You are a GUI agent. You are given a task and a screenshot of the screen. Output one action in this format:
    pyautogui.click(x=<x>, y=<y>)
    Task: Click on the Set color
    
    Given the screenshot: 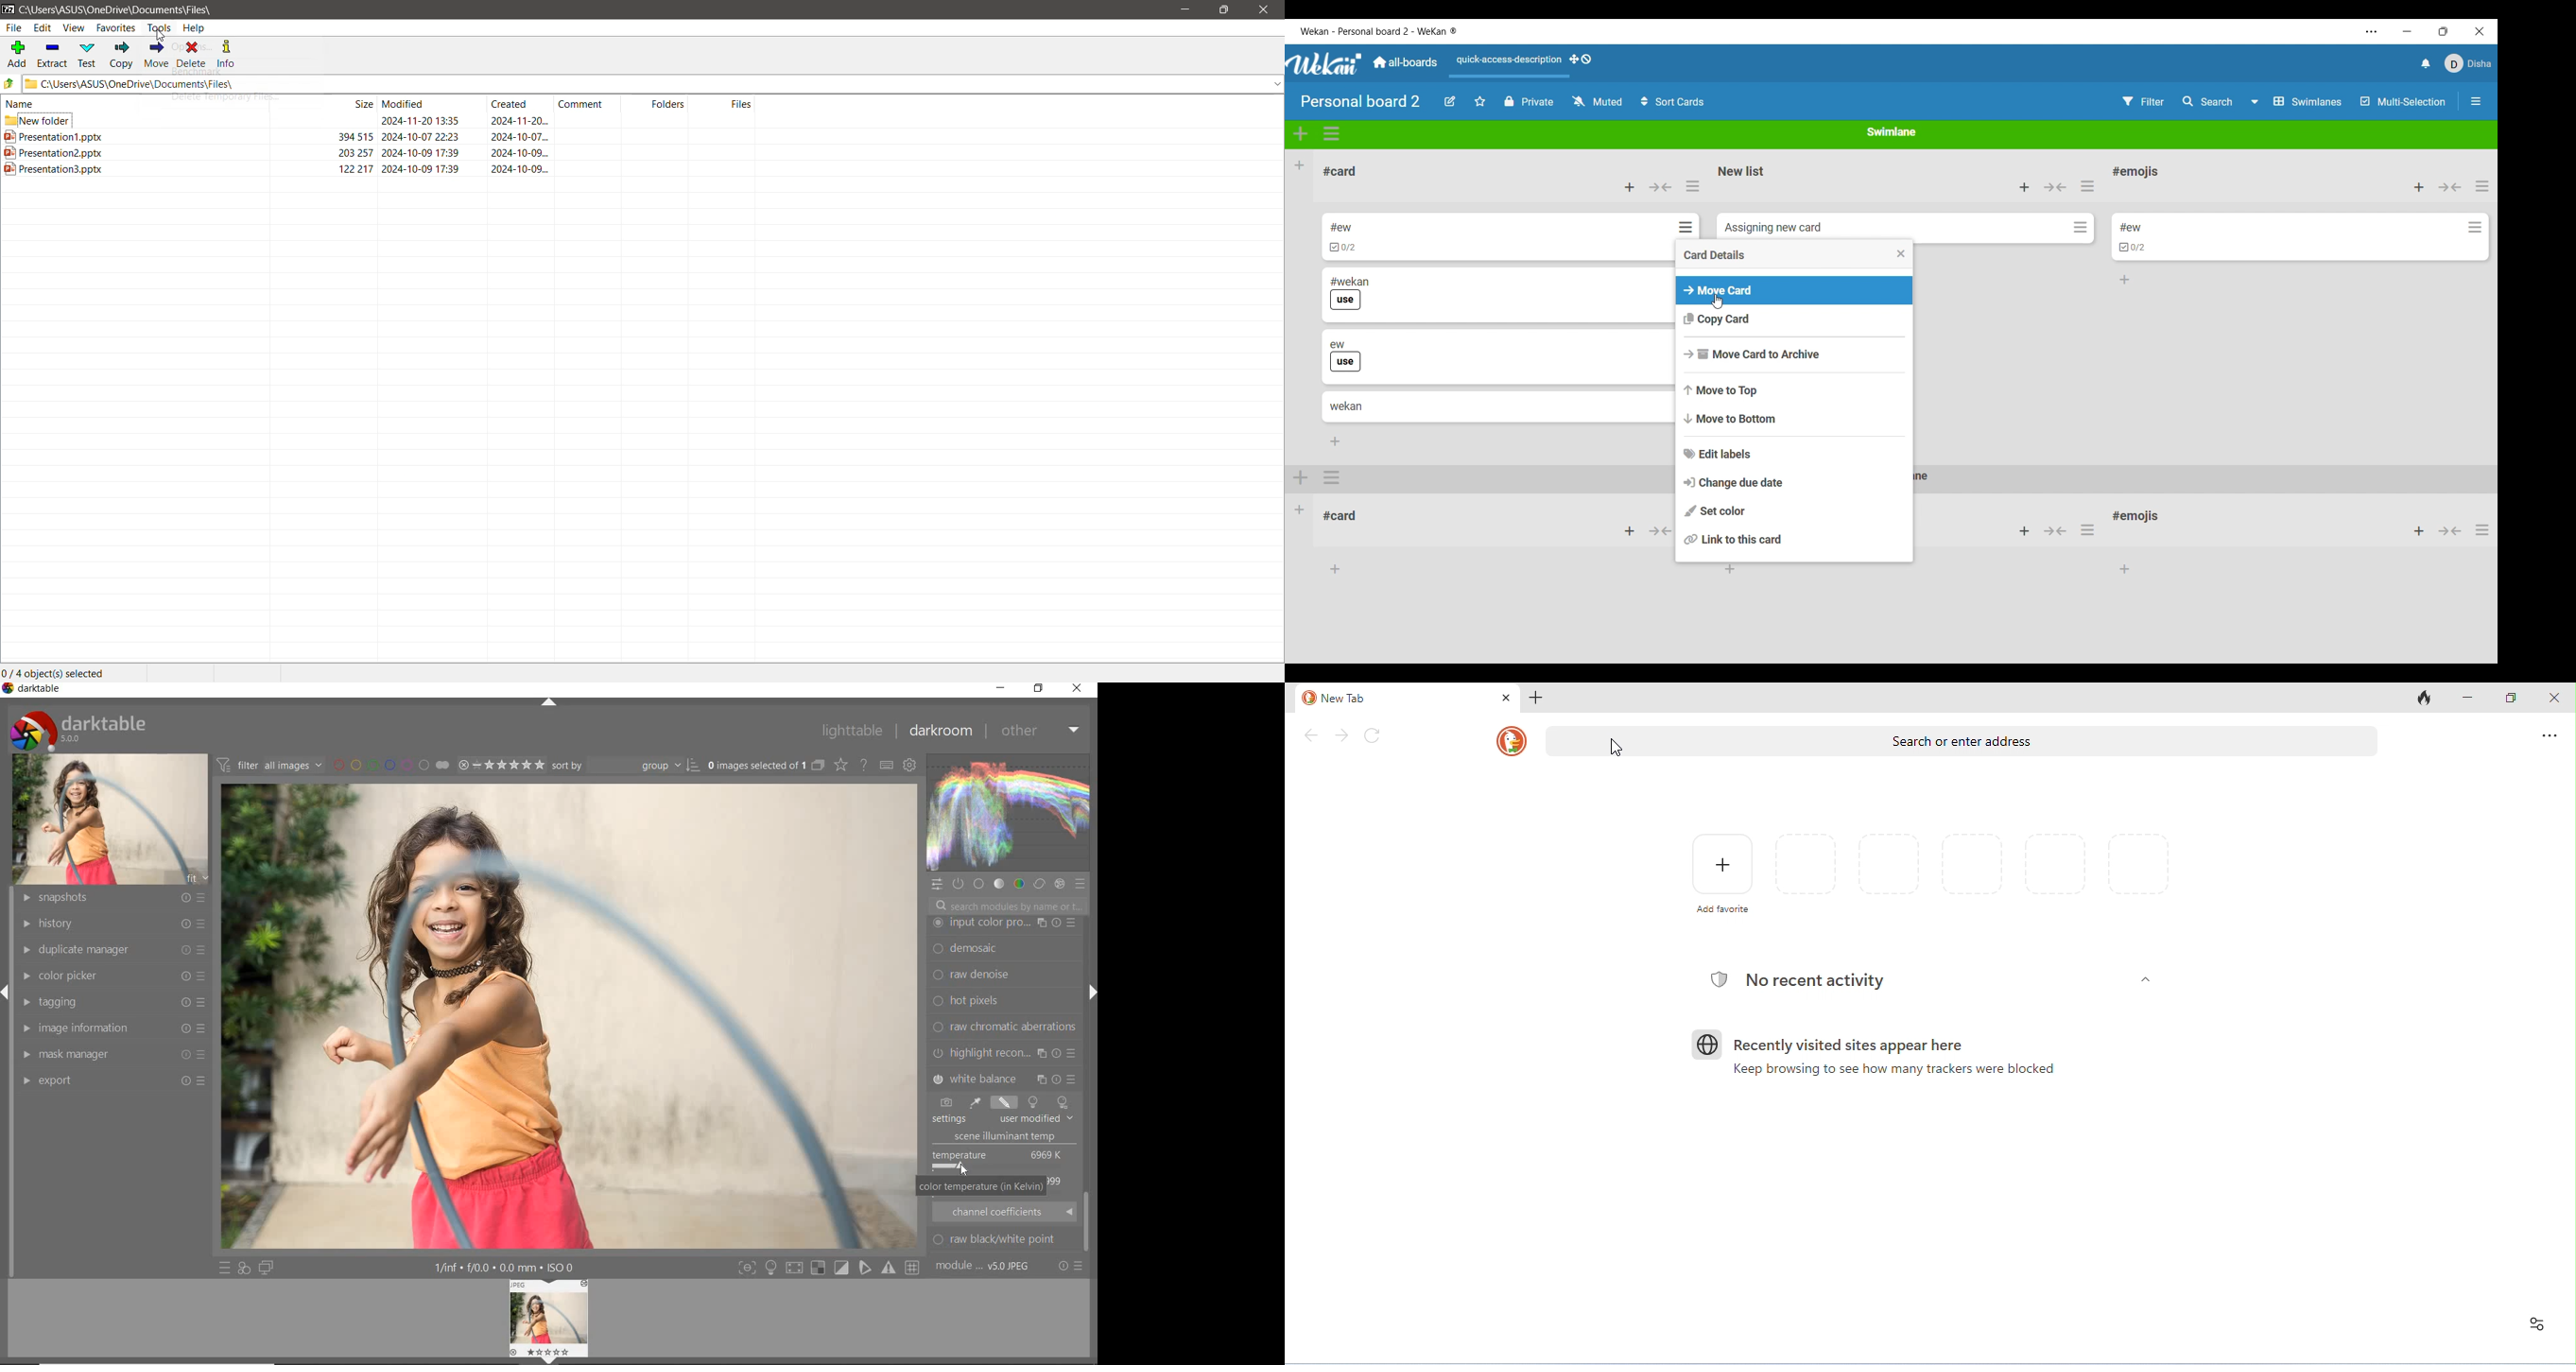 What is the action you would take?
    pyautogui.click(x=1795, y=511)
    